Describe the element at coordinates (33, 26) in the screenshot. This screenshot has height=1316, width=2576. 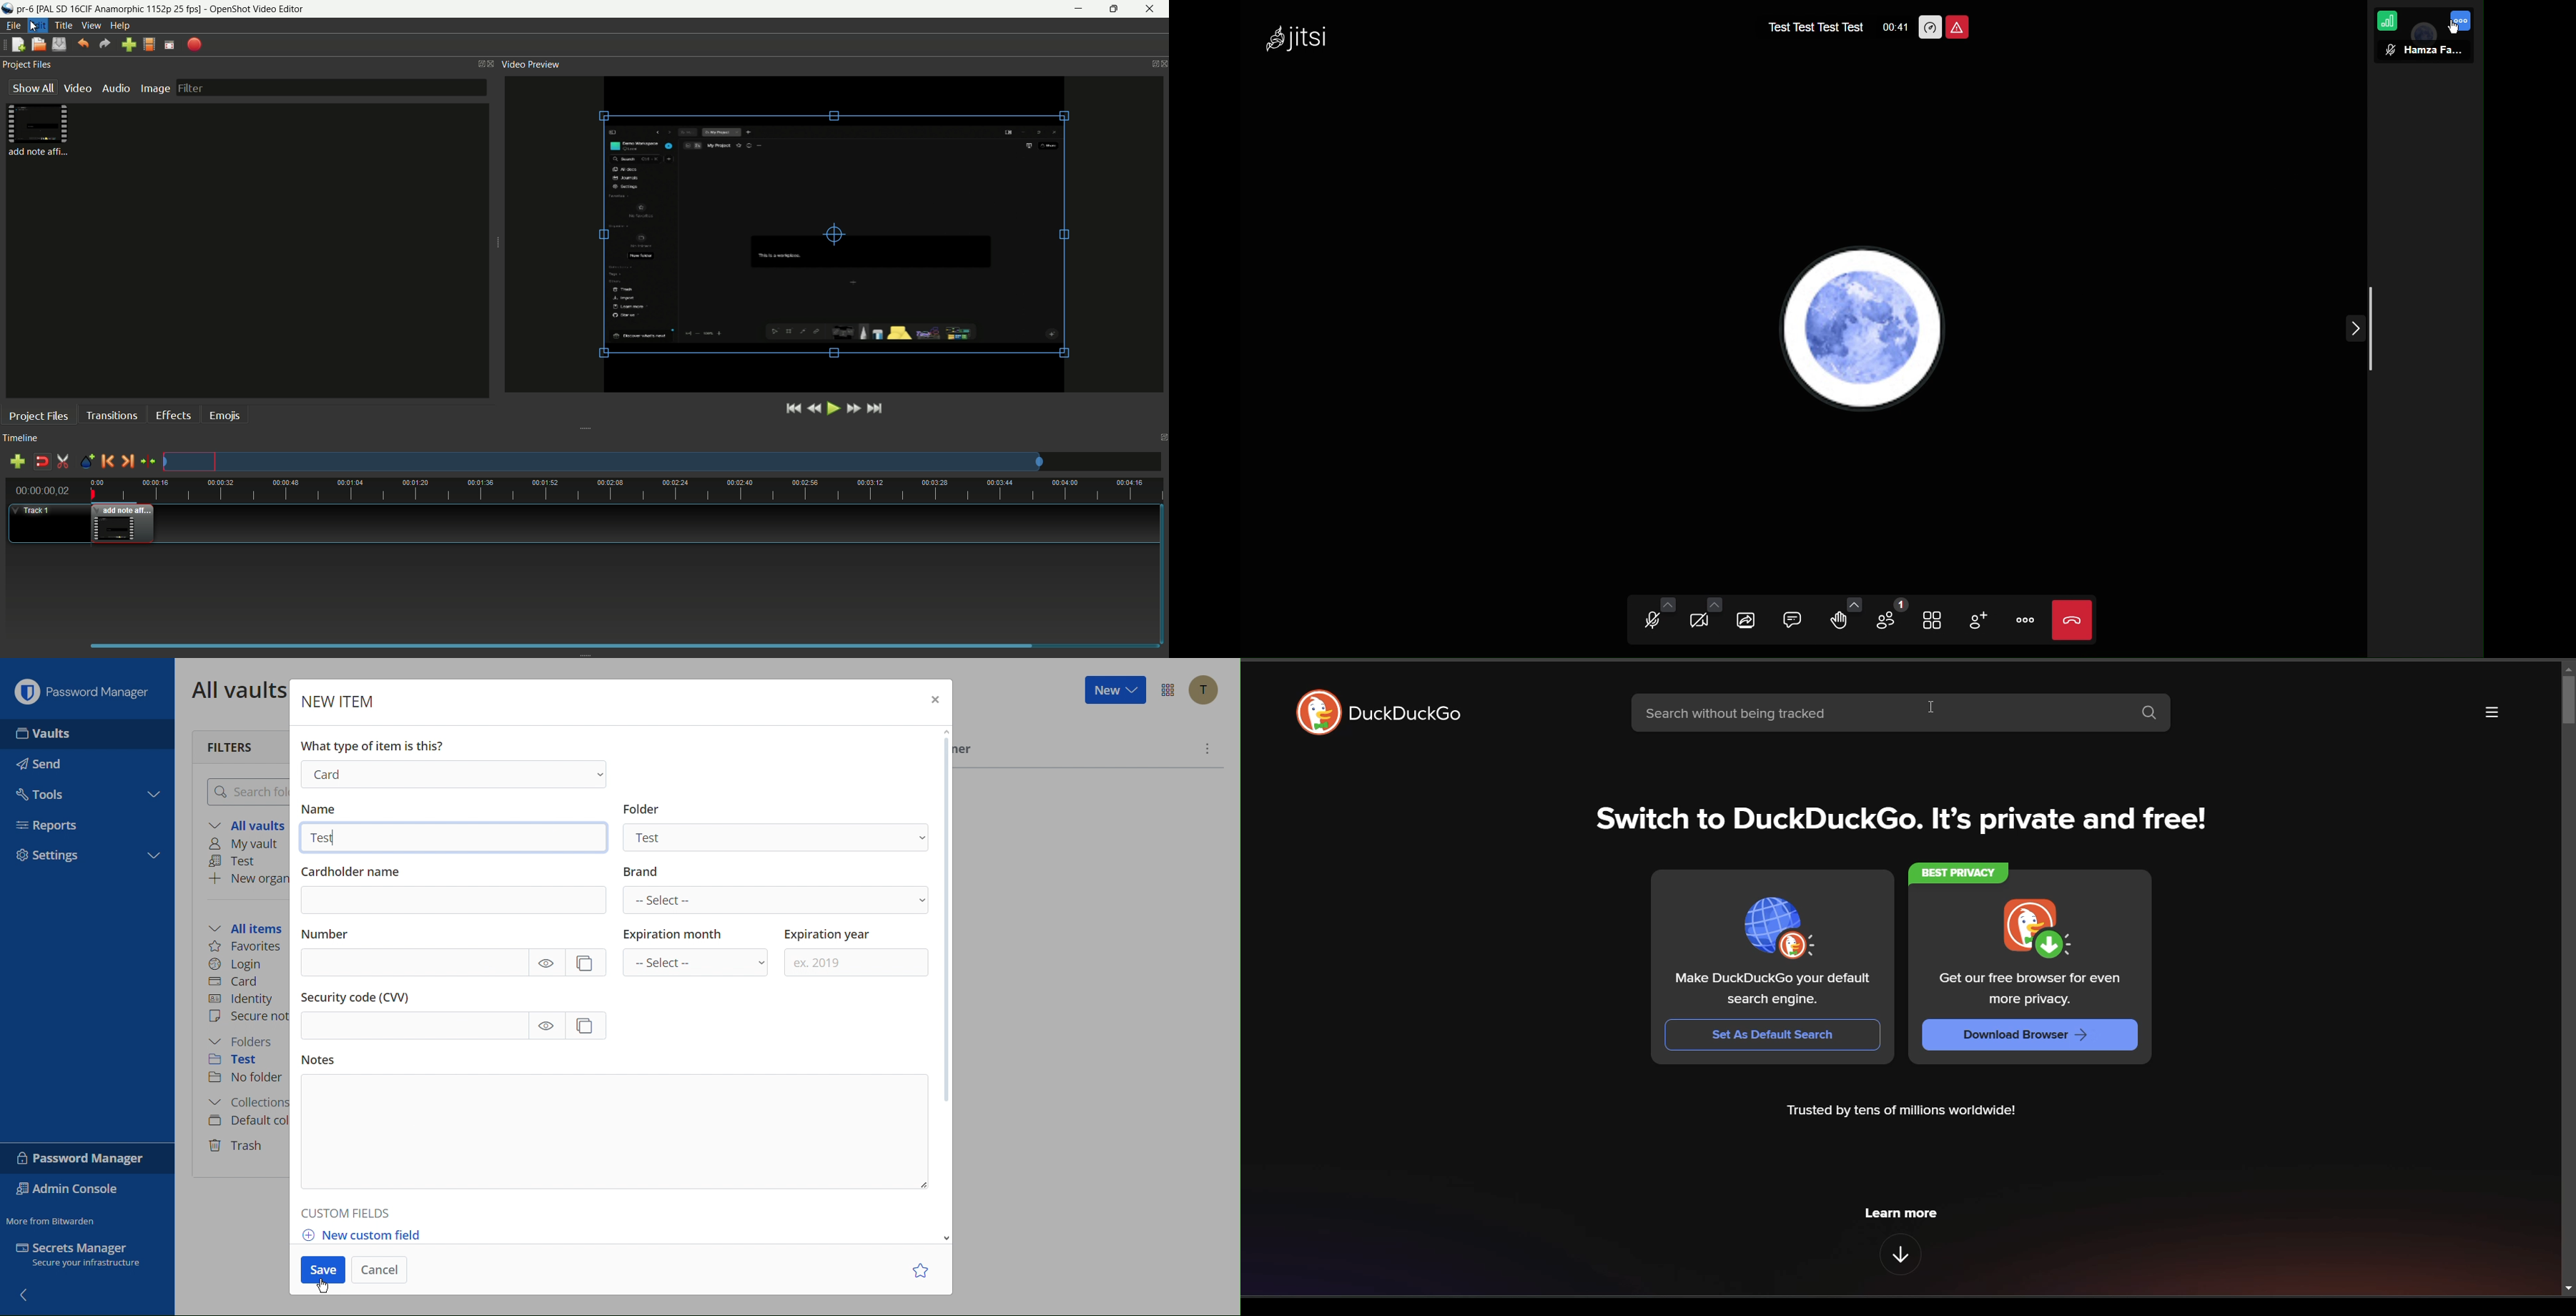
I see `Cursor` at that location.